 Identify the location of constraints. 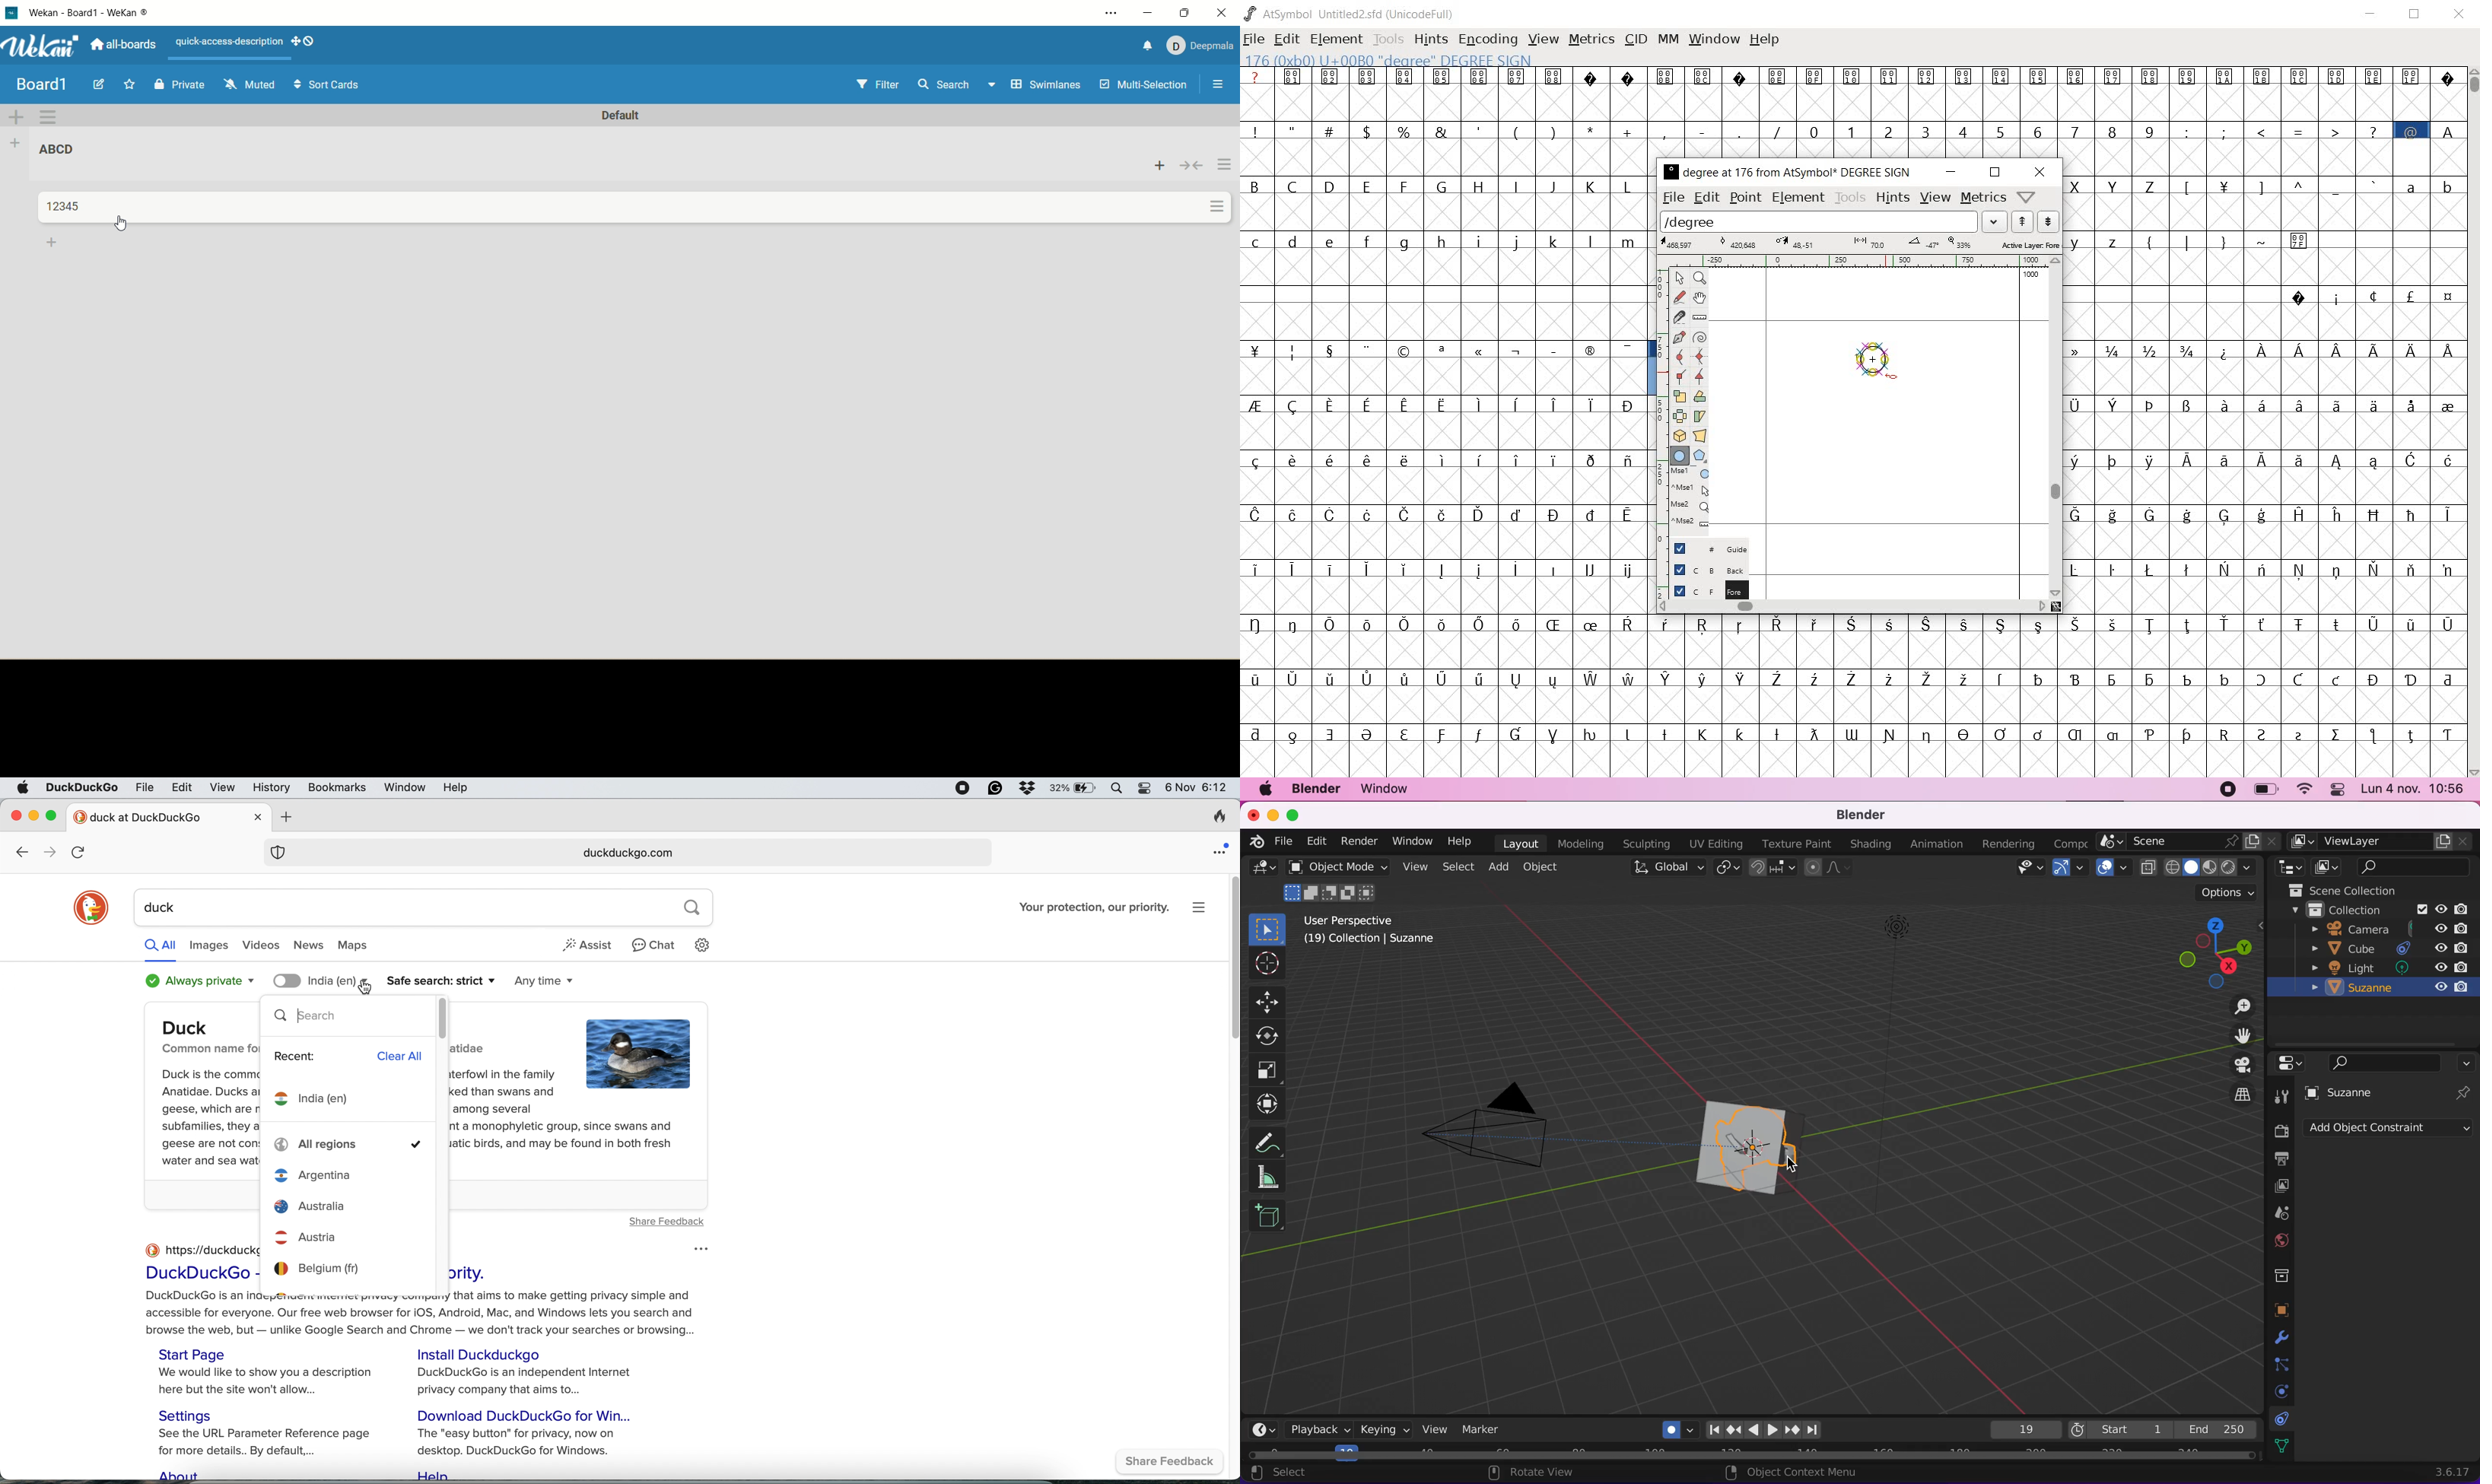
(2282, 1417).